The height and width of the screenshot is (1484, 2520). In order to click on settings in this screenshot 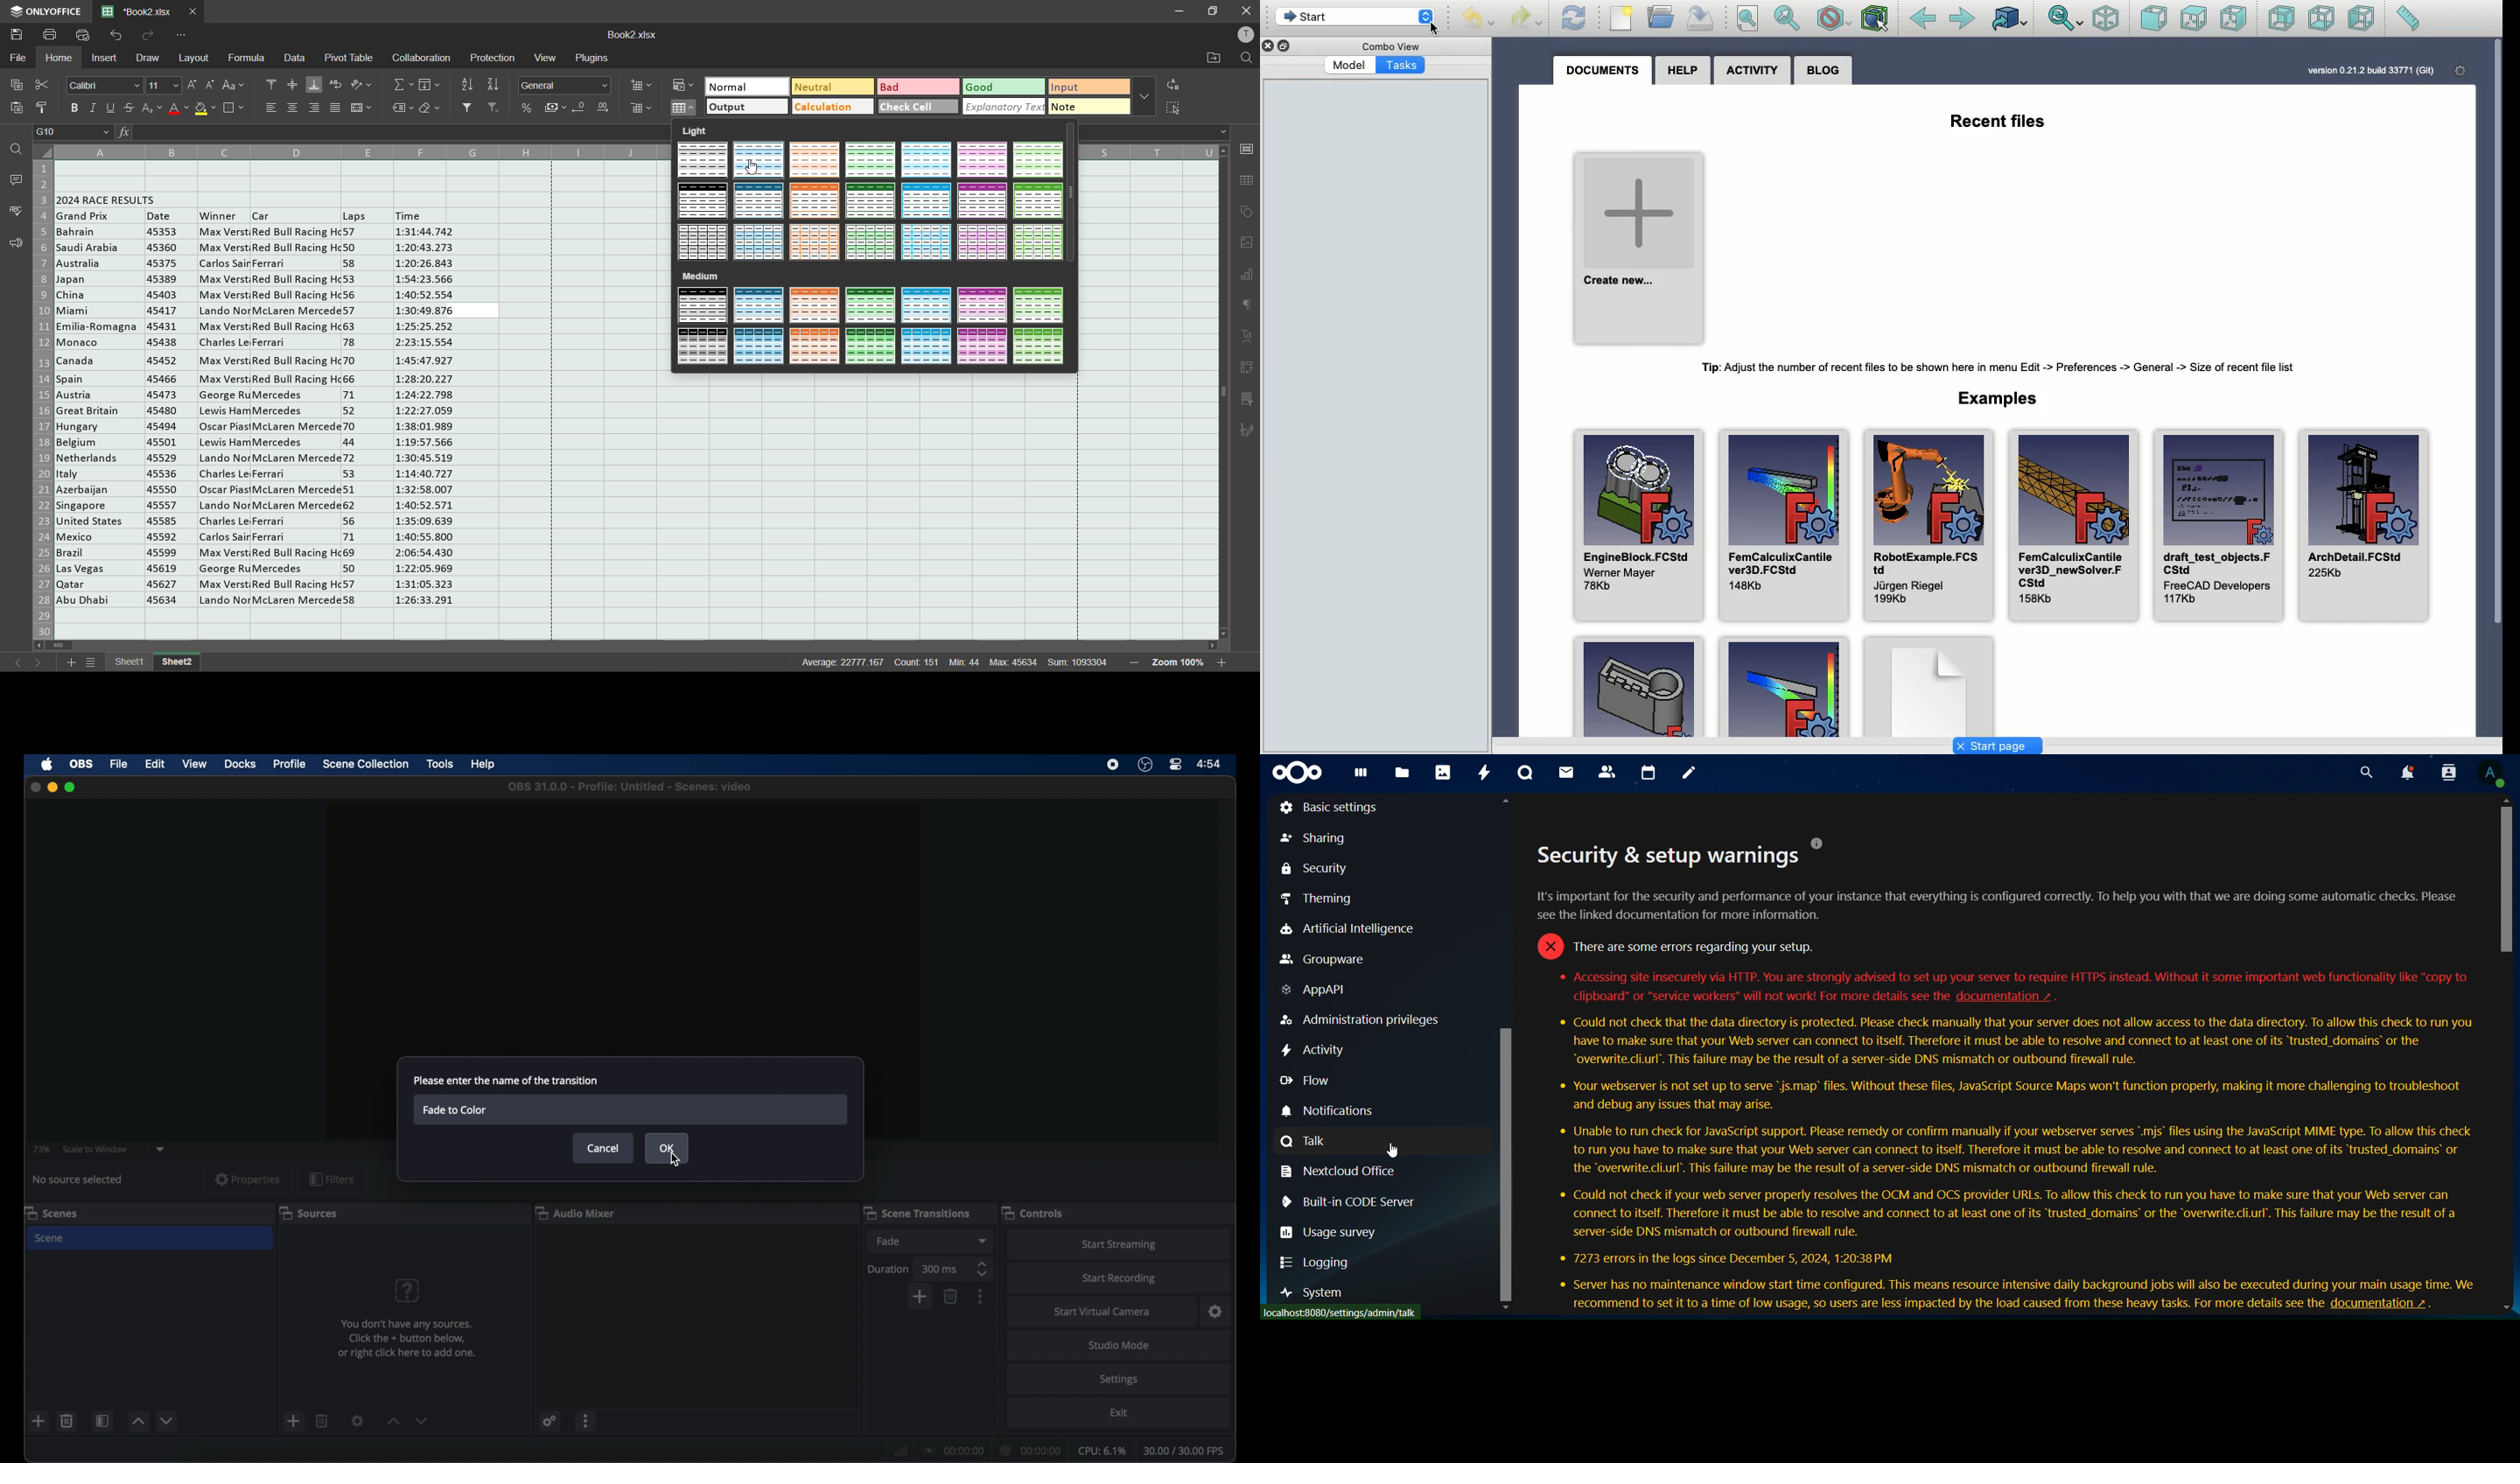, I will do `click(1216, 1312)`.